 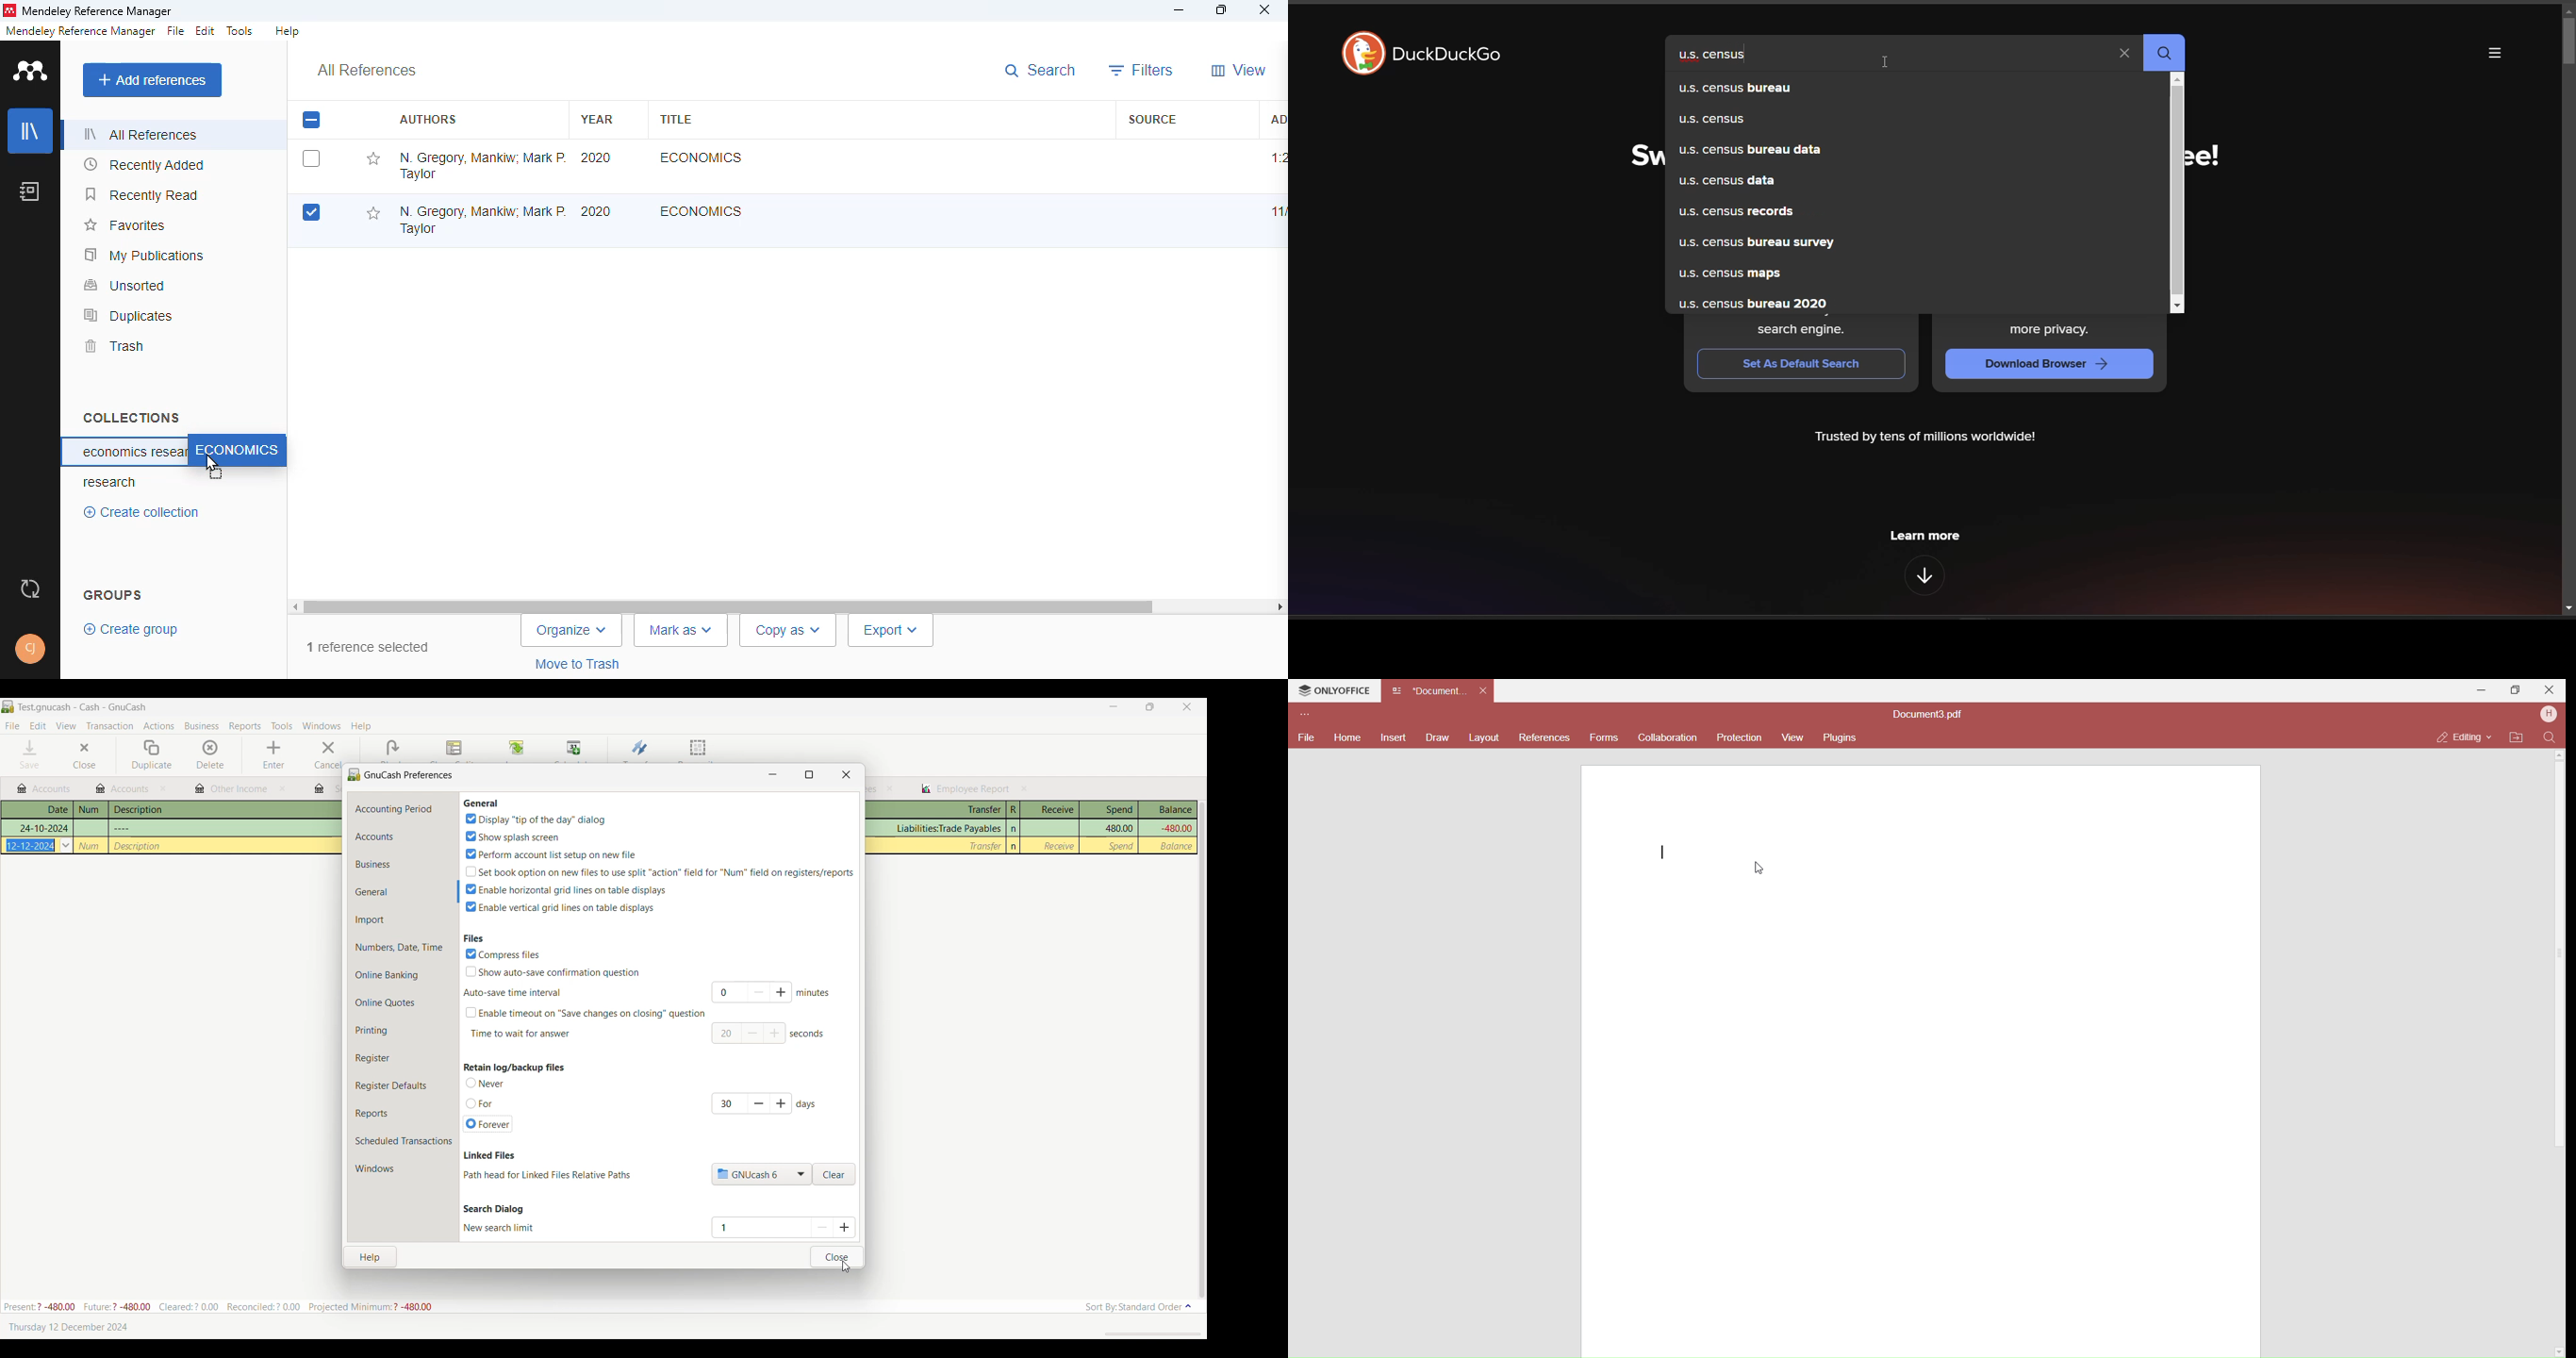 I want to click on Protection, so click(x=1738, y=738).